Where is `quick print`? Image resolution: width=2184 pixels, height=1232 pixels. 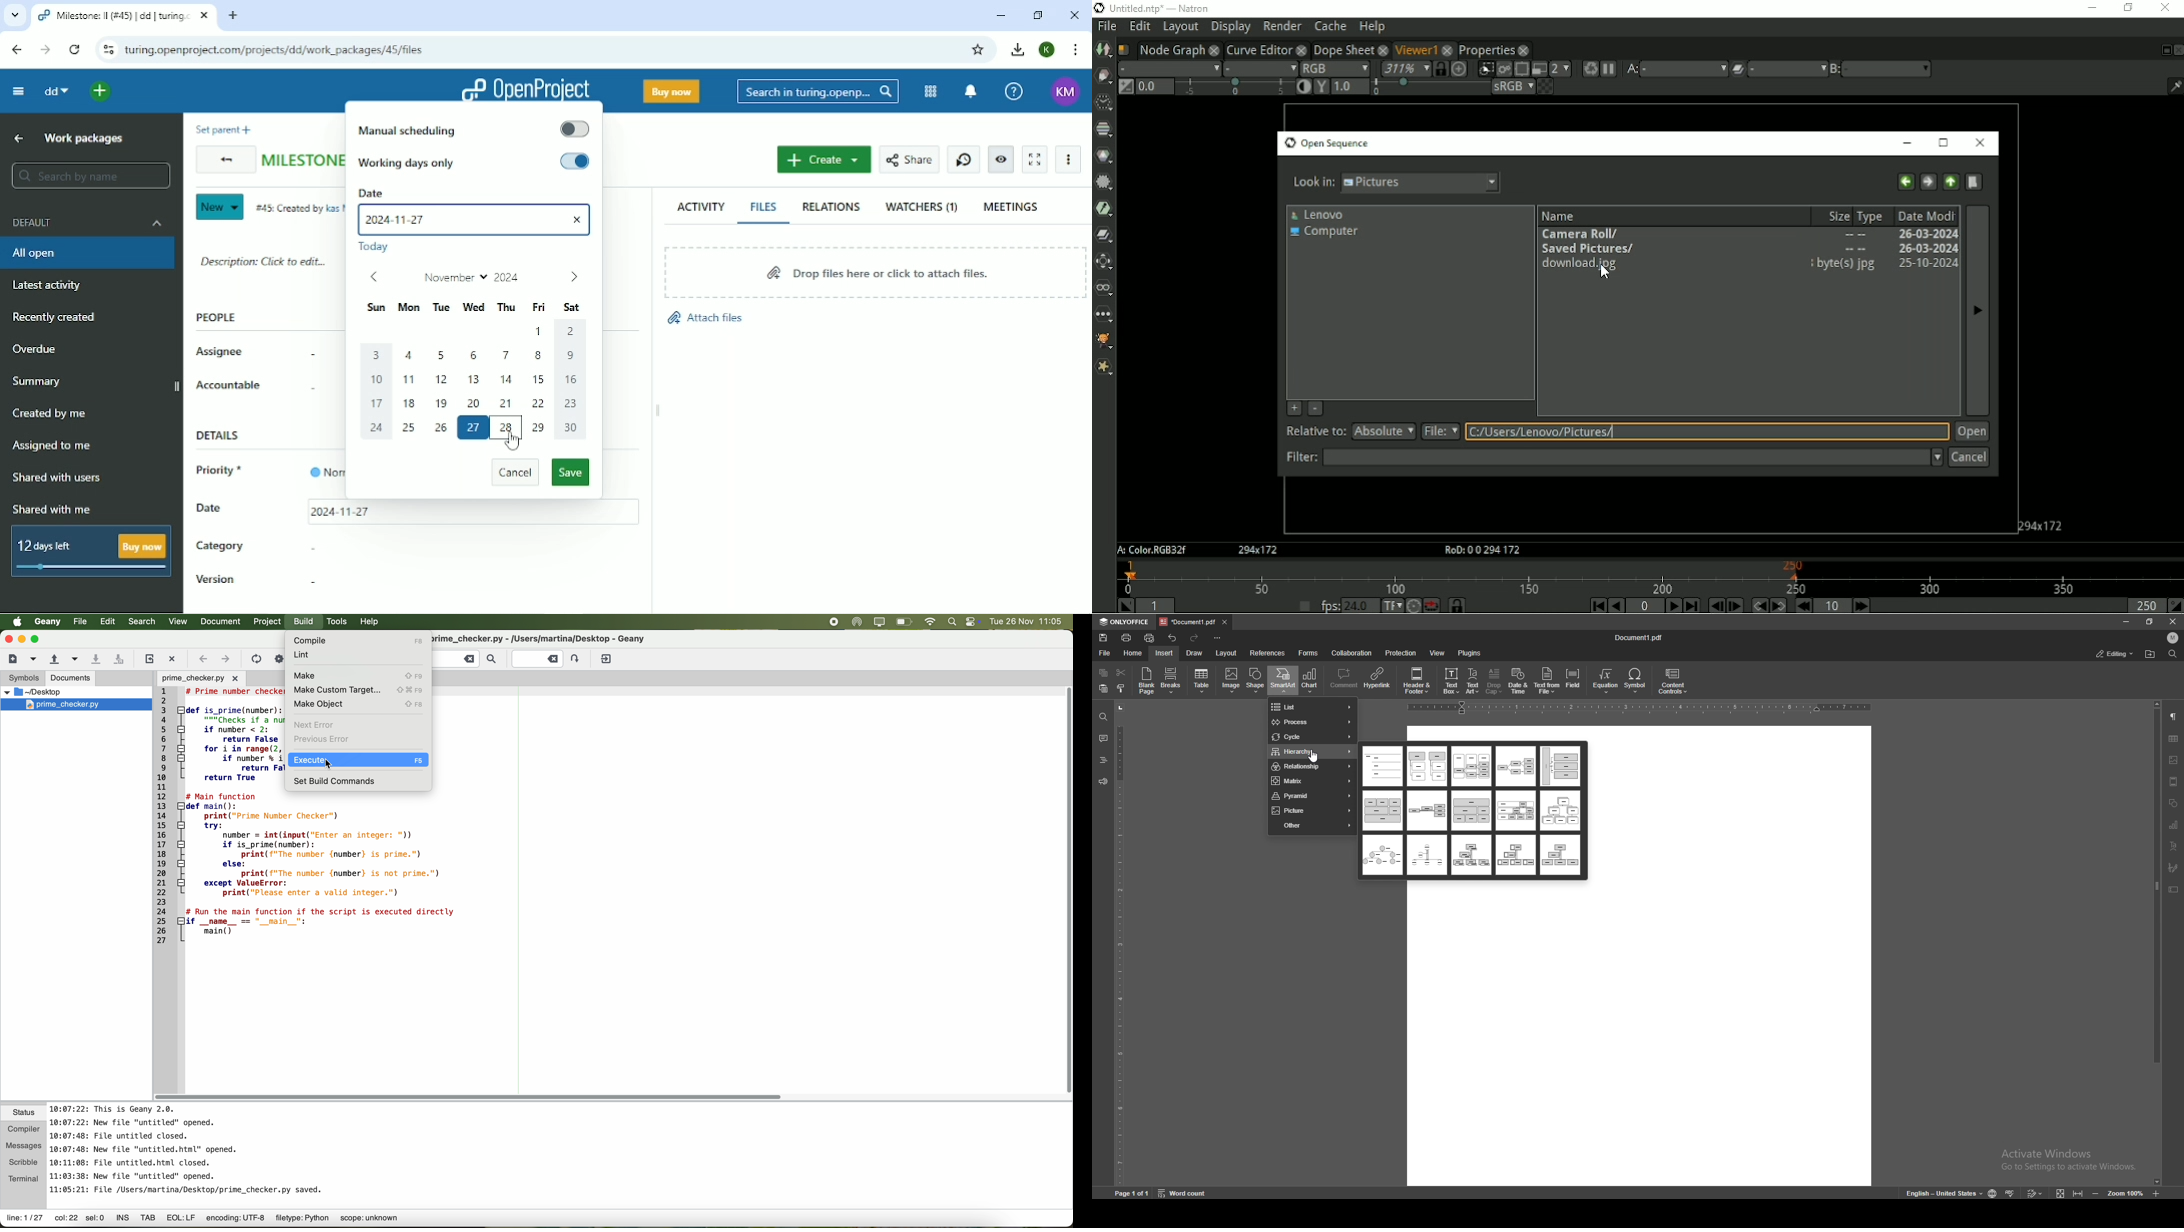
quick print is located at coordinates (1150, 638).